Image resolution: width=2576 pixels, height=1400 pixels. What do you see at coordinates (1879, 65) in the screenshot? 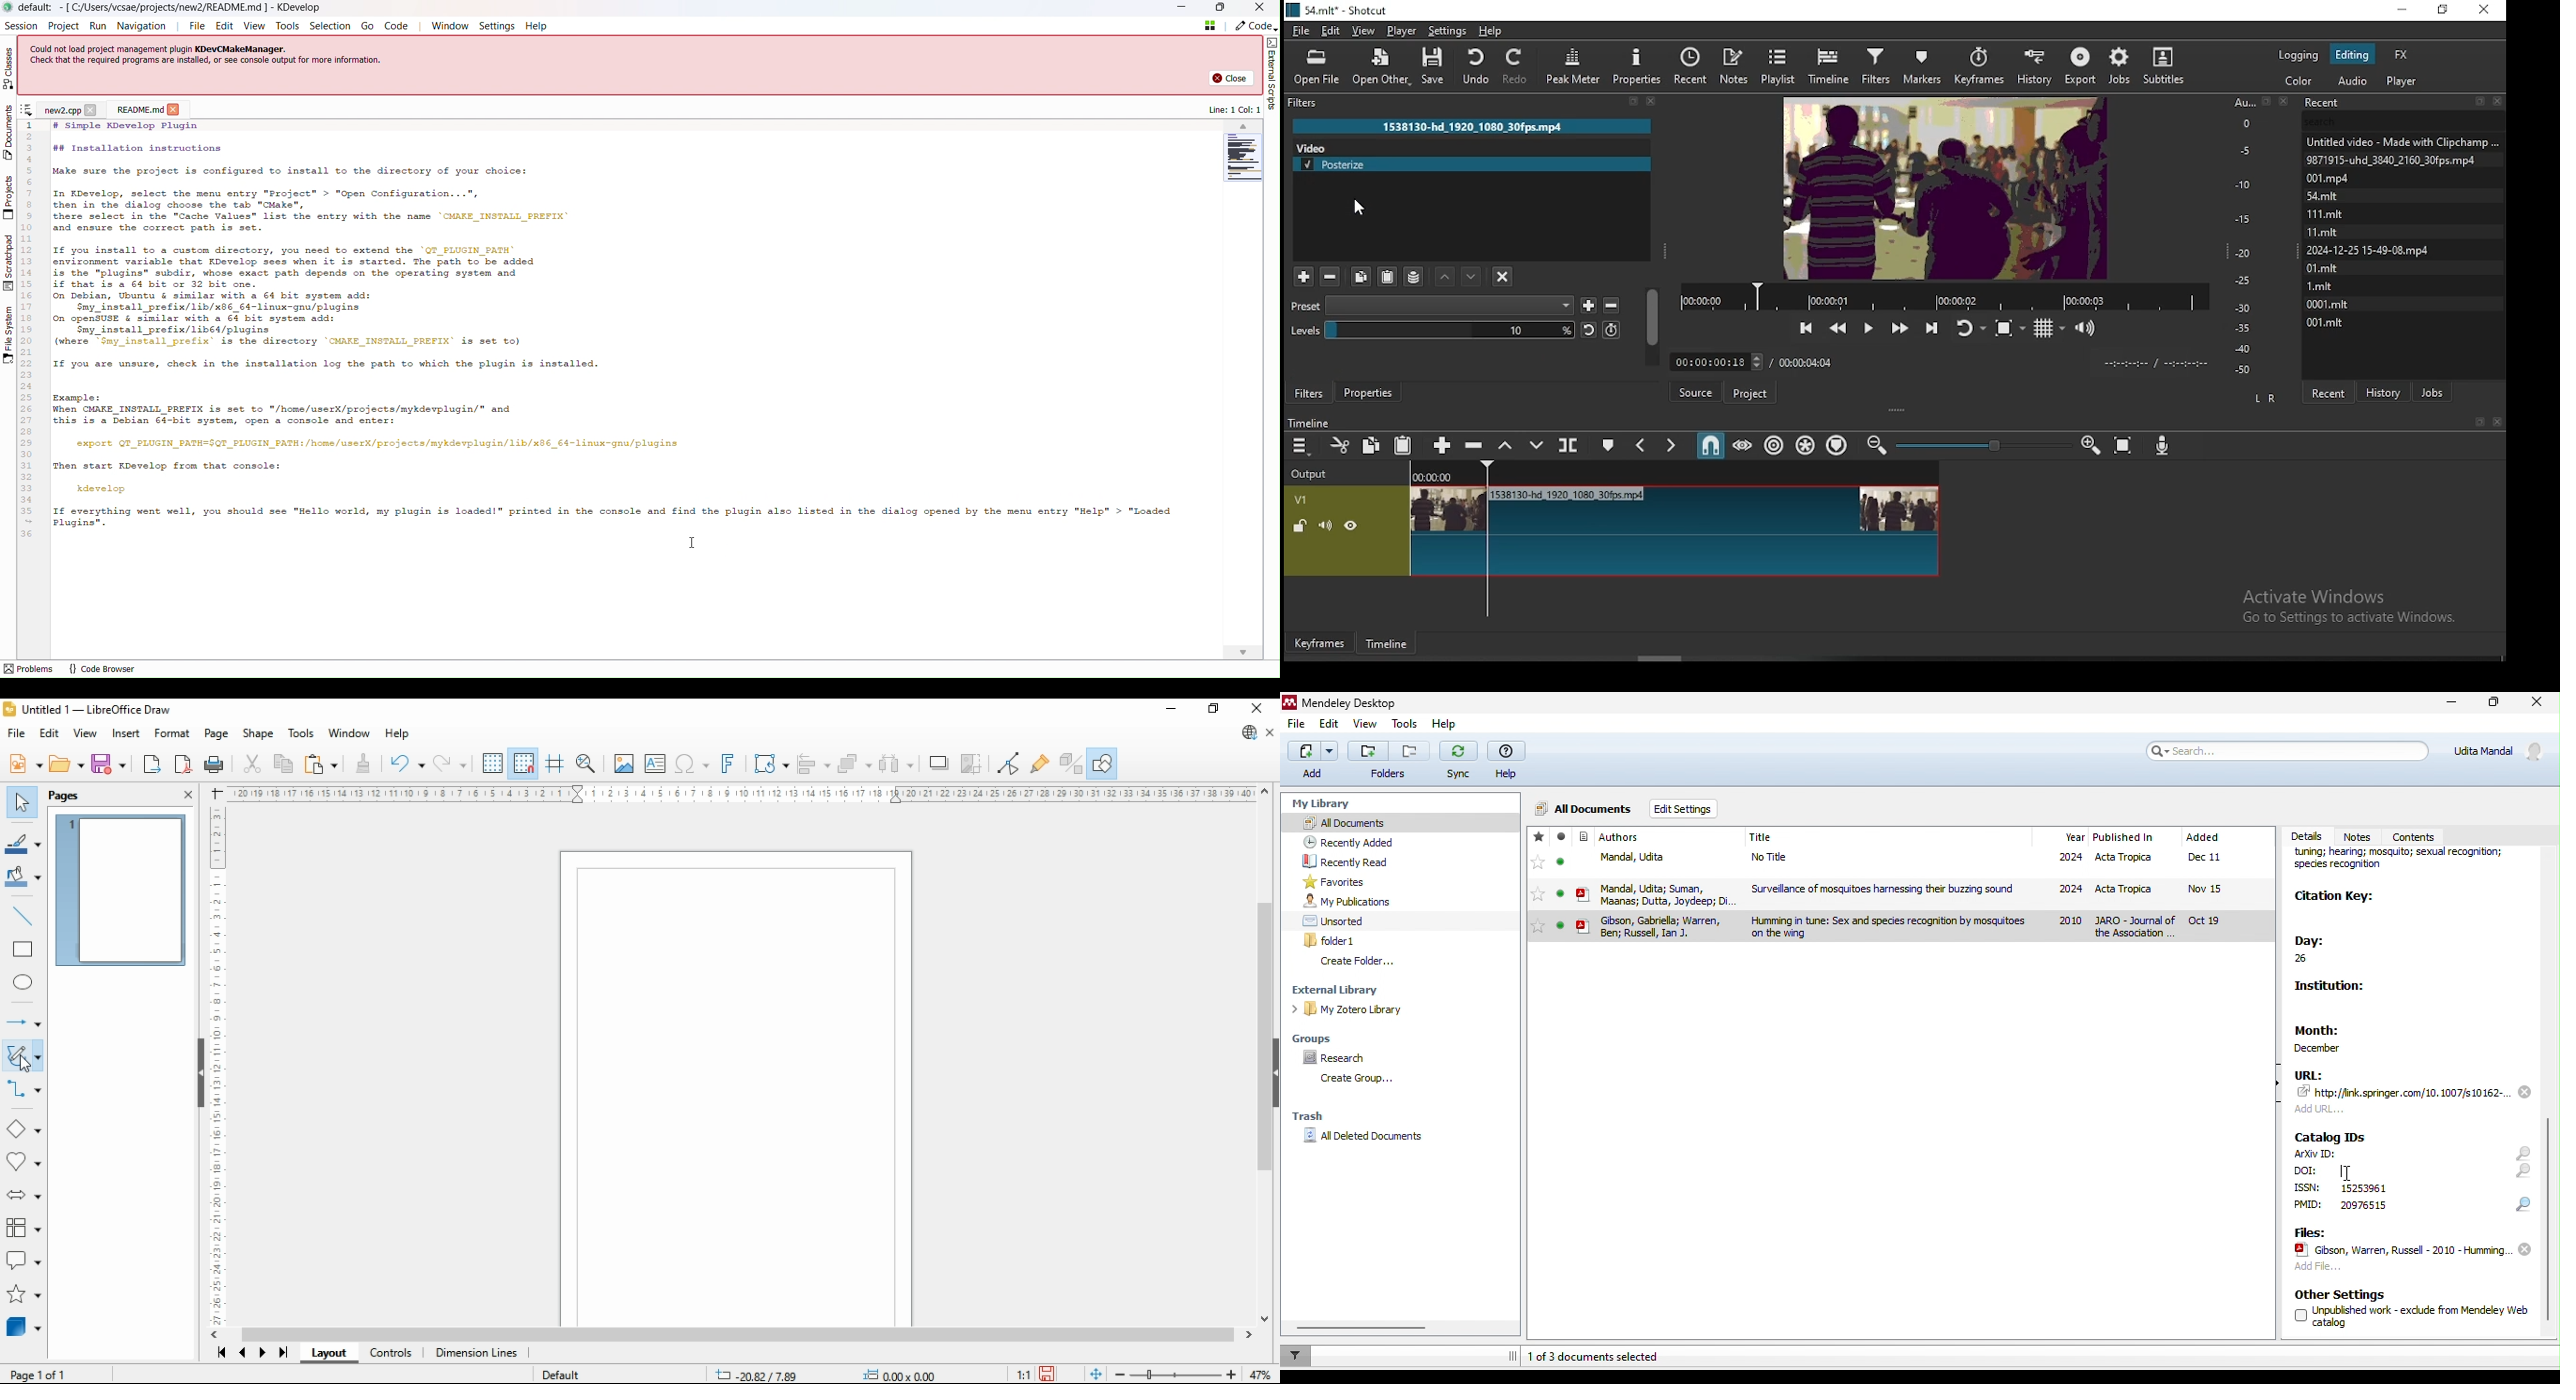
I see `filters` at bounding box center [1879, 65].